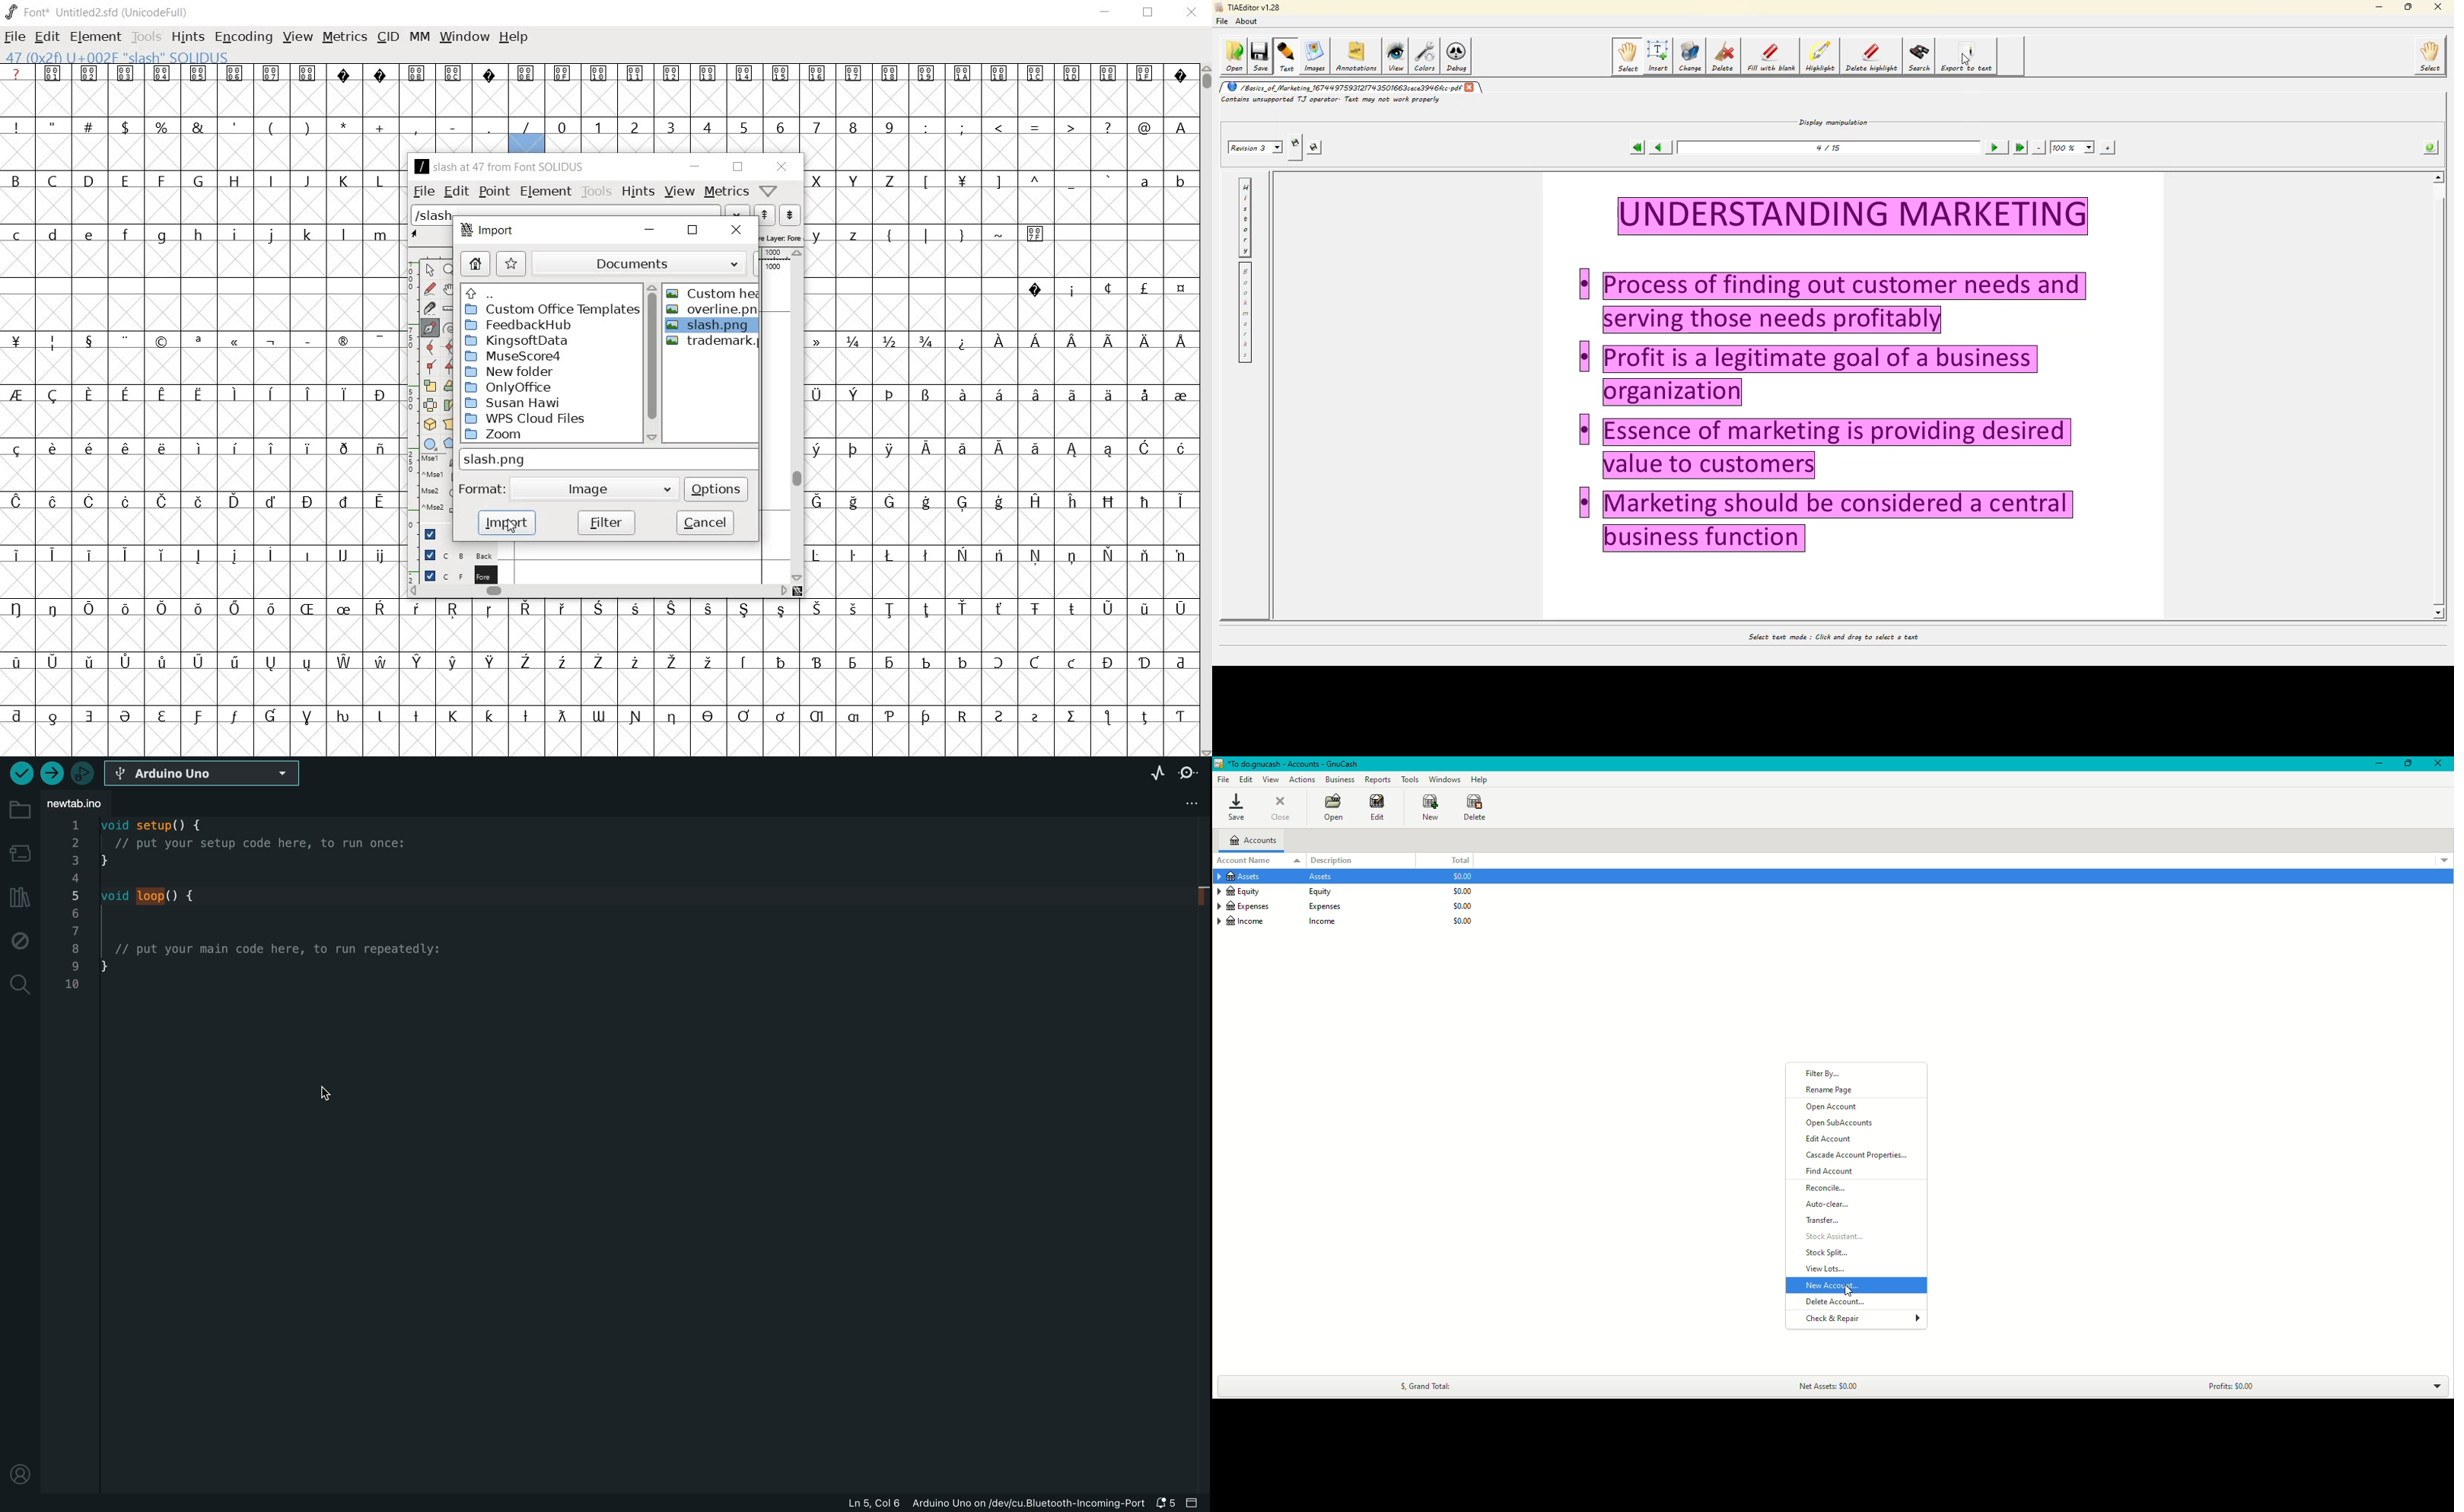 Image resolution: width=2464 pixels, height=1512 pixels. What do you see at coordinates (514, 357) in the screenshot?
I see `Musescore4` at bounding box center [514, 357].